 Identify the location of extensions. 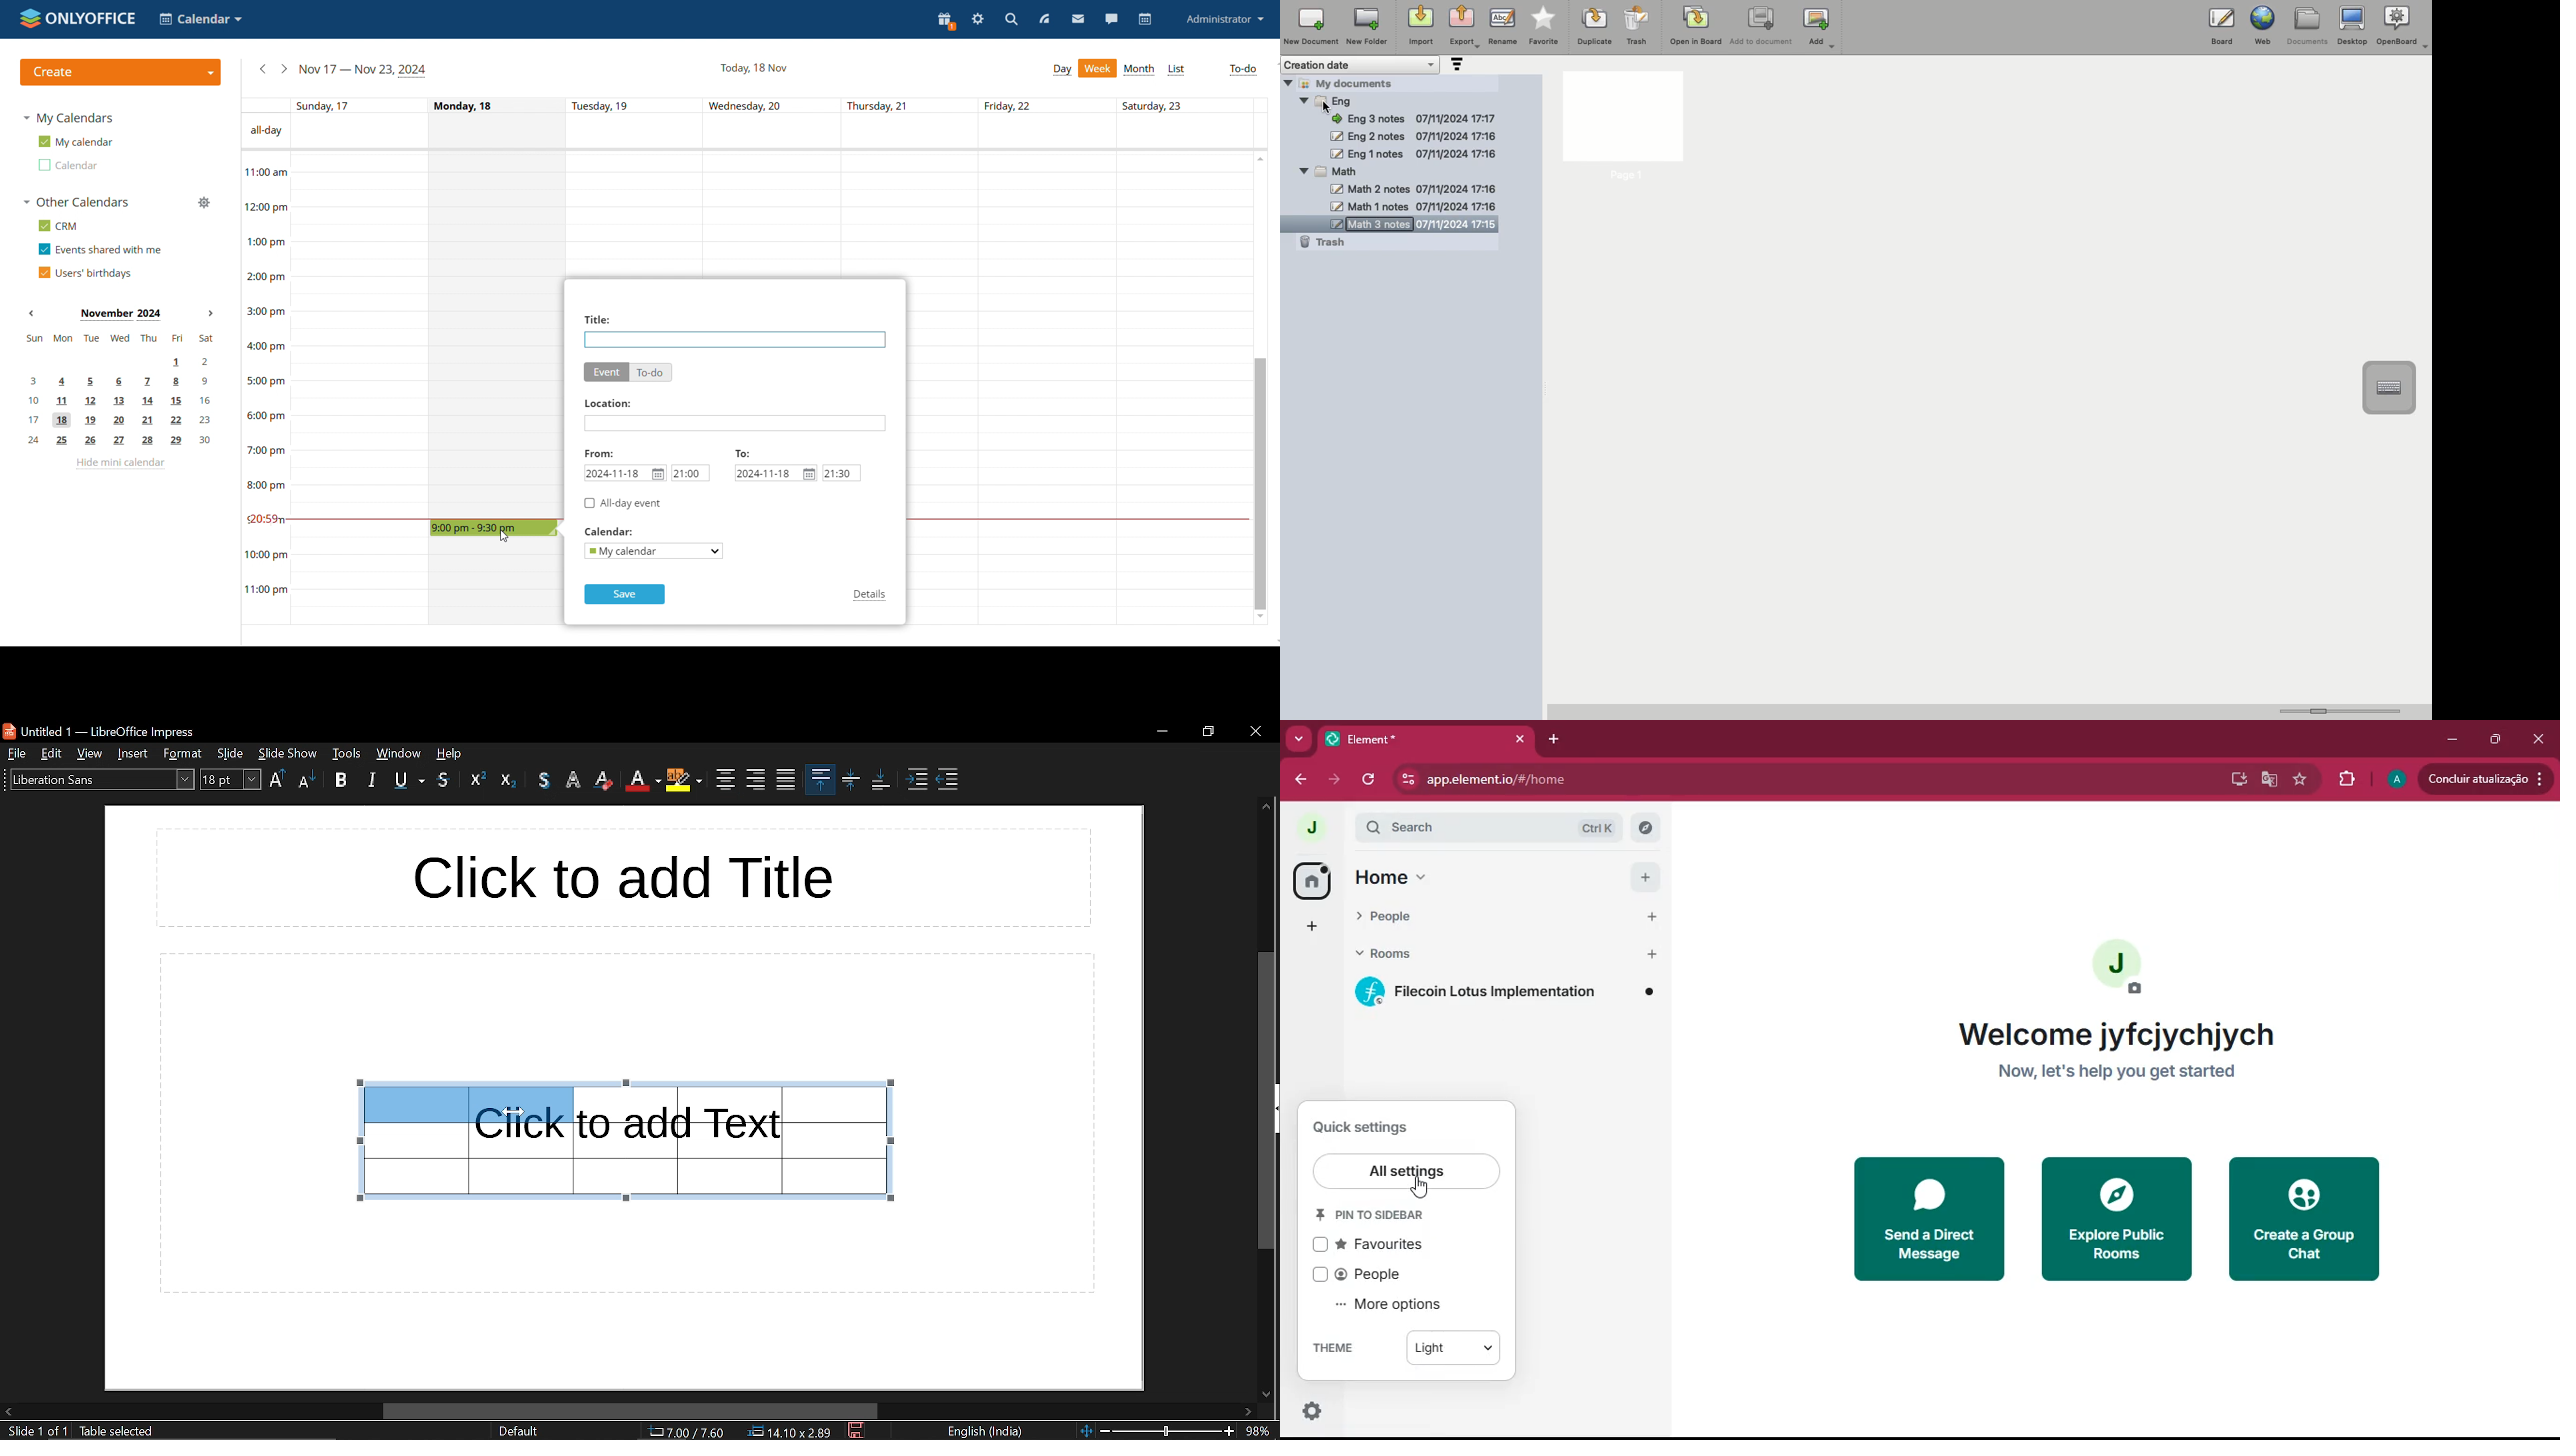
(2346, 779).